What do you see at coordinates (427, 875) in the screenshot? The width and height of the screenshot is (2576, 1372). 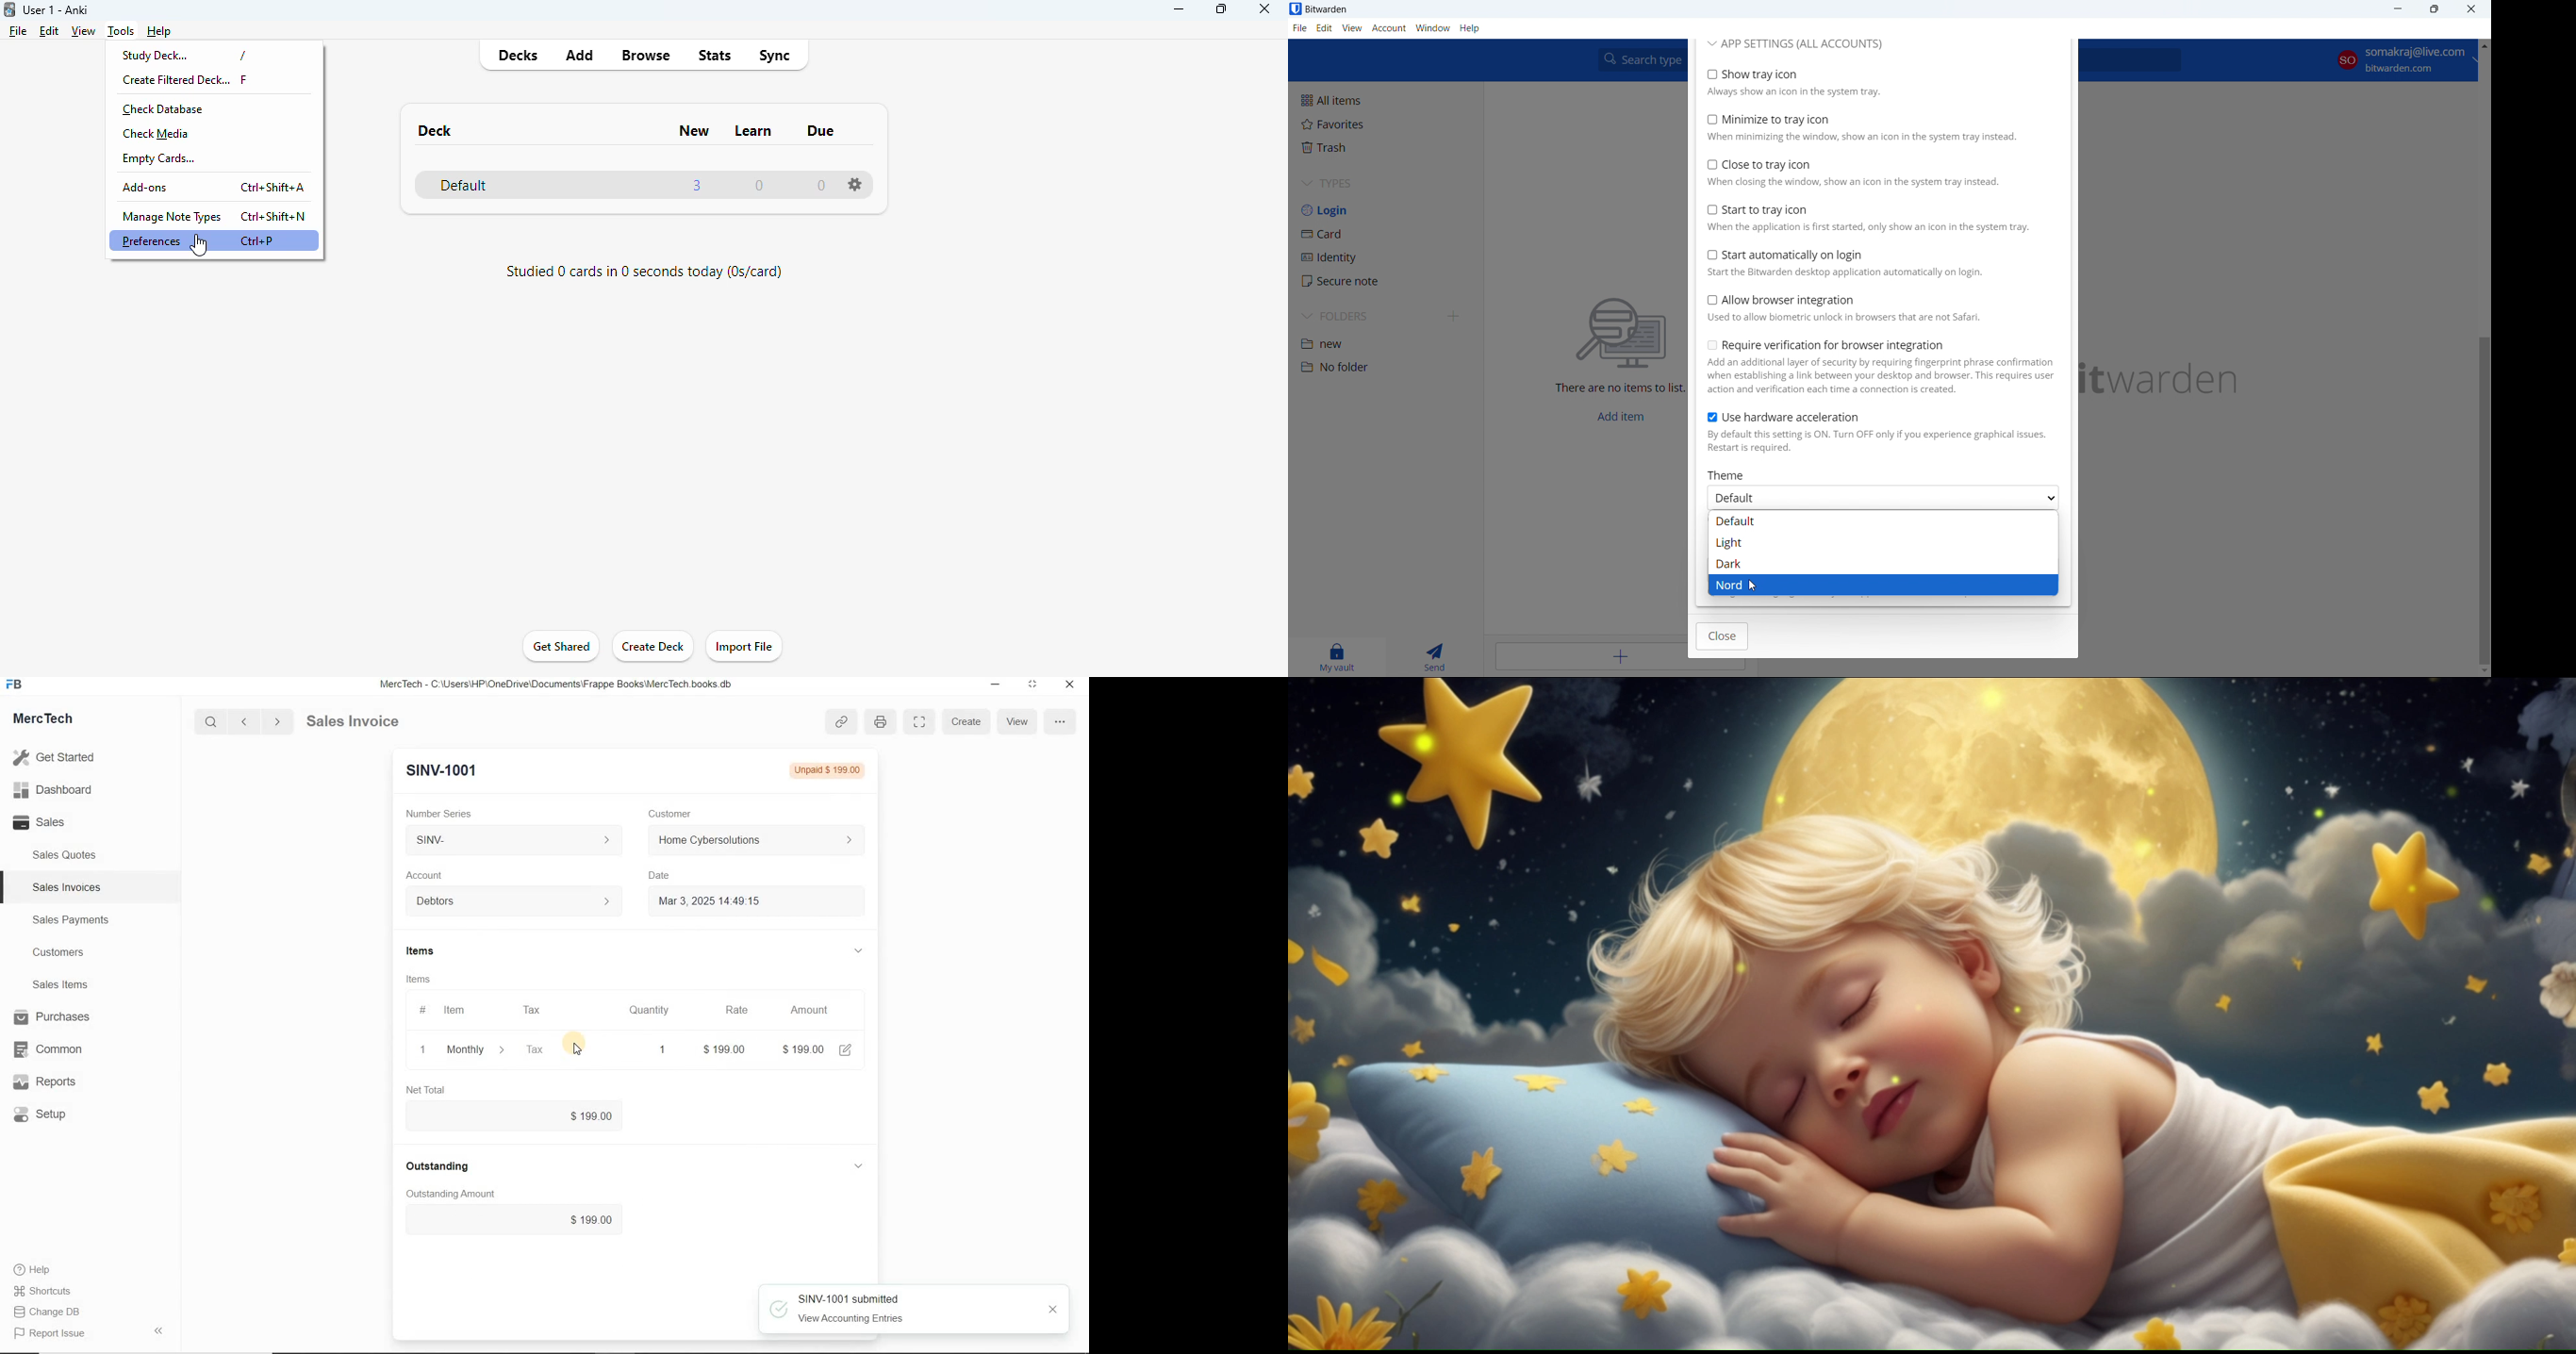 I see `Account` at bounding box center [427, 875].